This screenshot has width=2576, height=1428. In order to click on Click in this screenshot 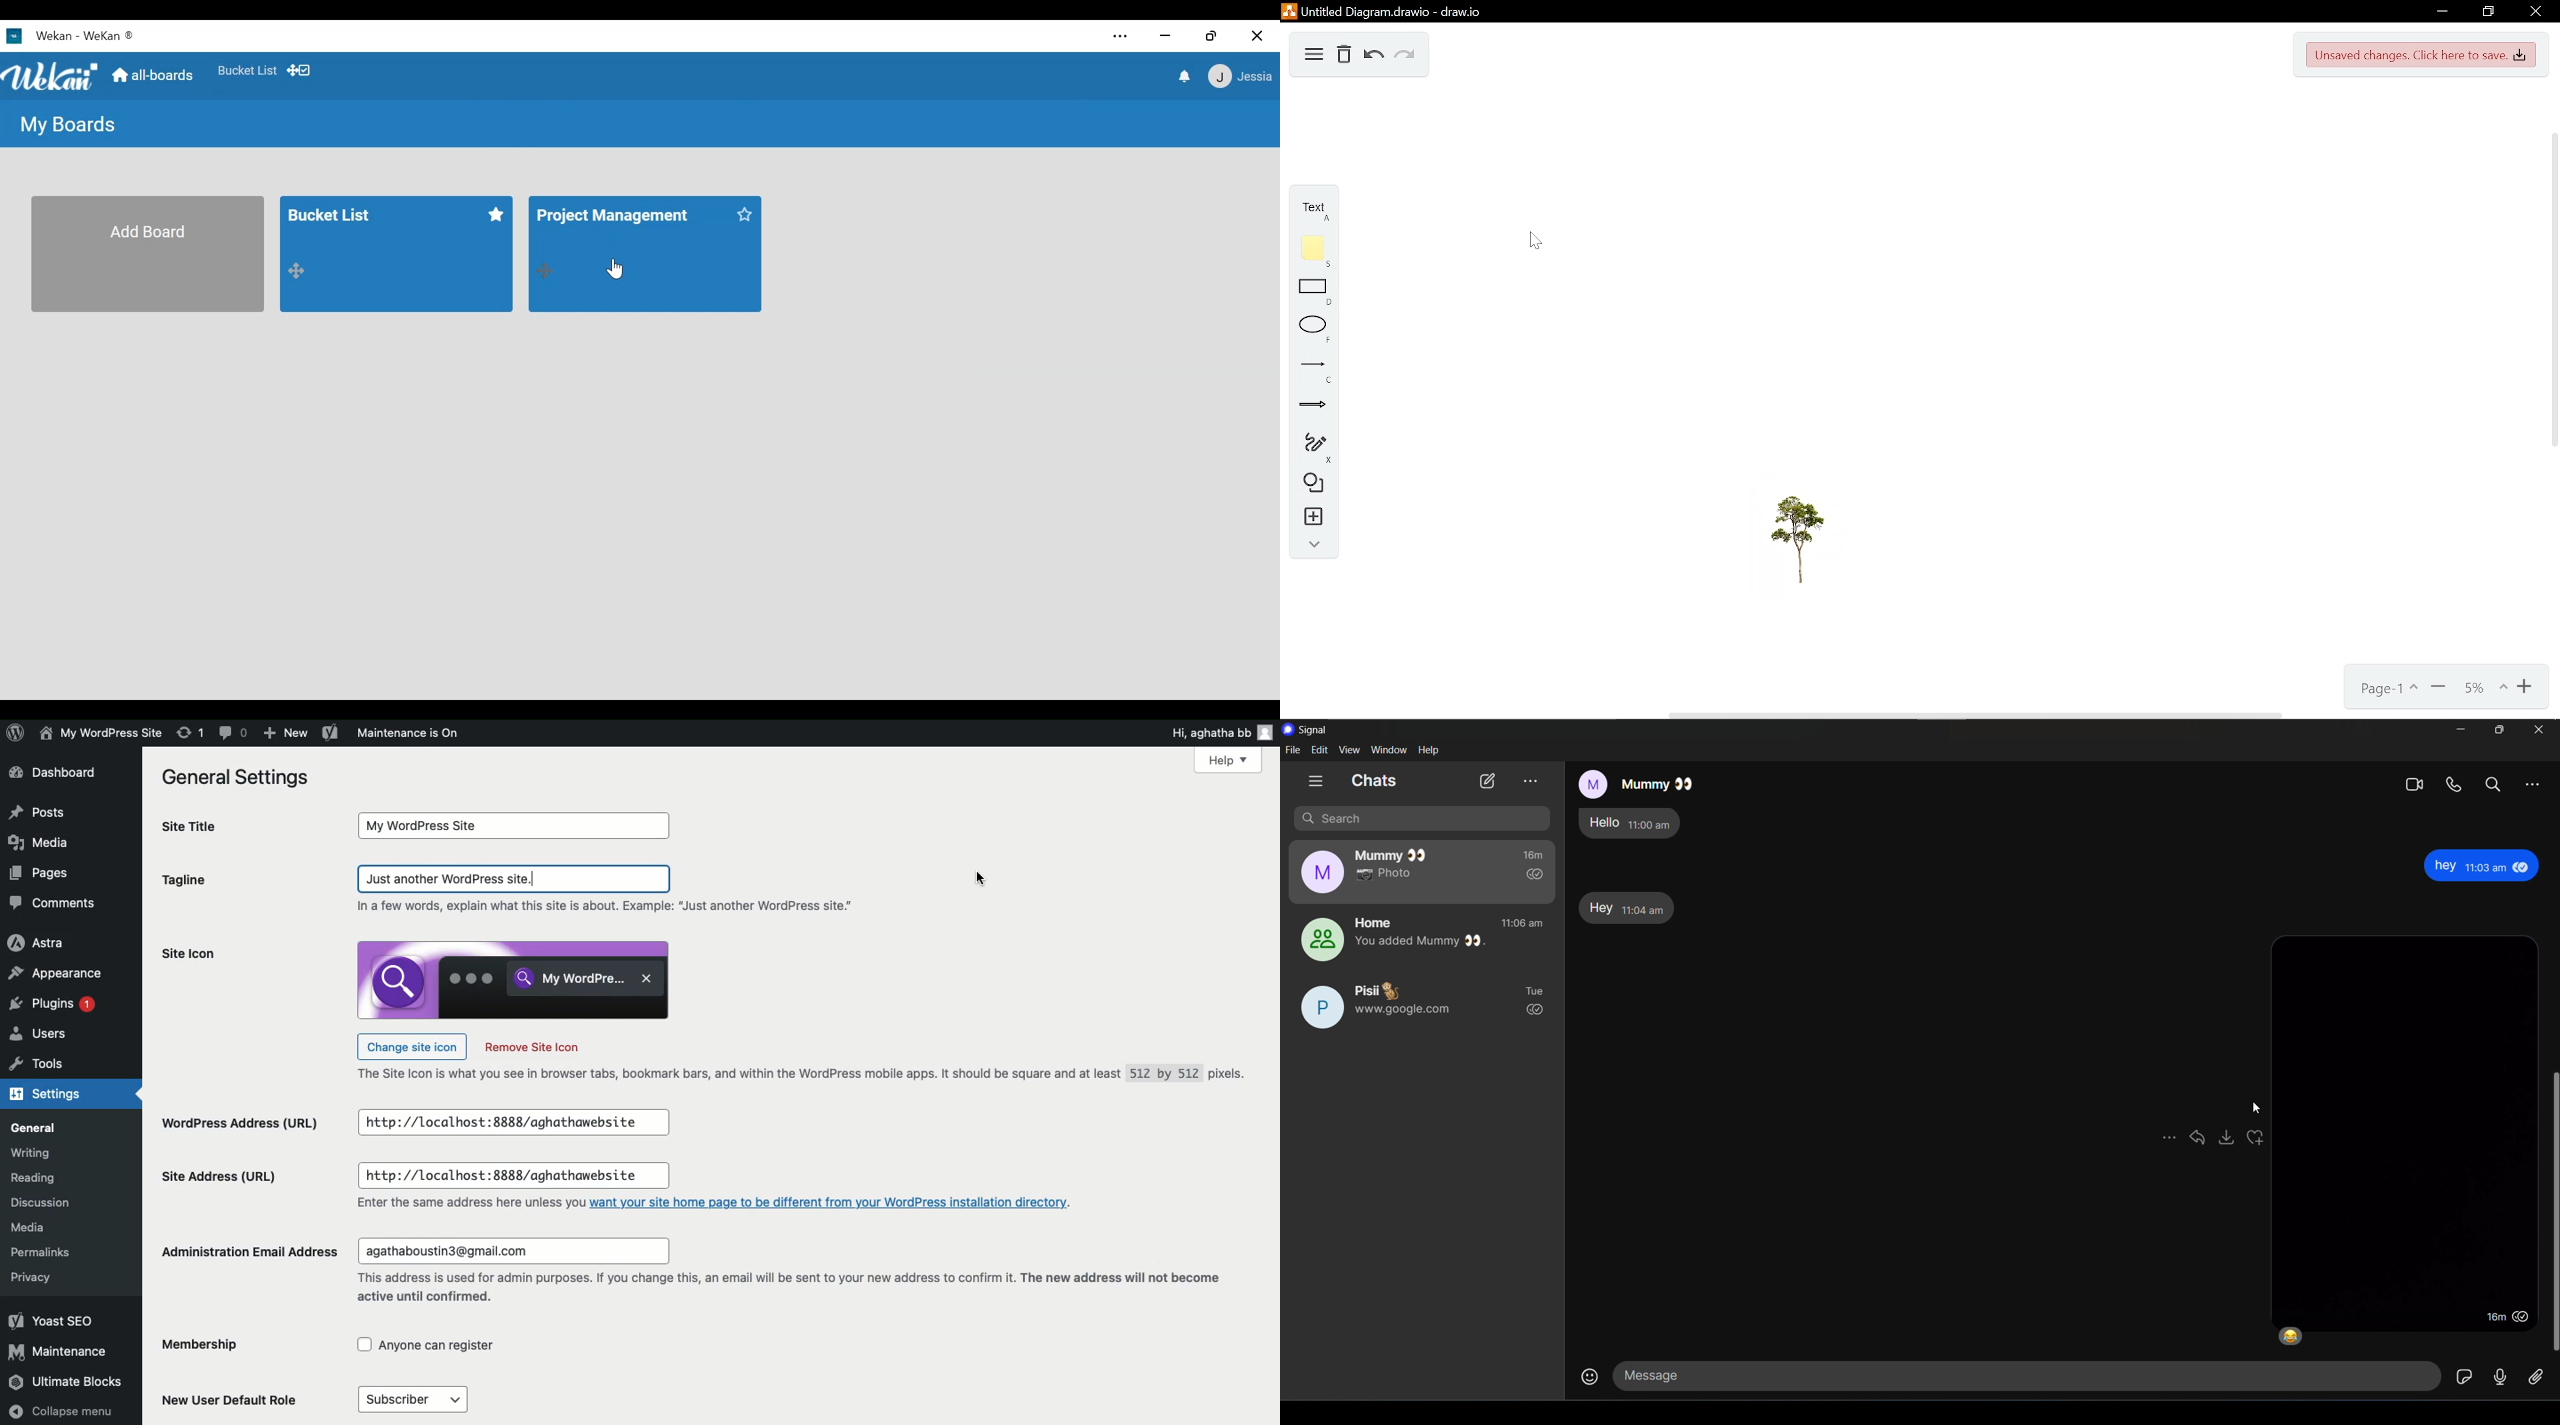, I will do `click(516, 879)`.